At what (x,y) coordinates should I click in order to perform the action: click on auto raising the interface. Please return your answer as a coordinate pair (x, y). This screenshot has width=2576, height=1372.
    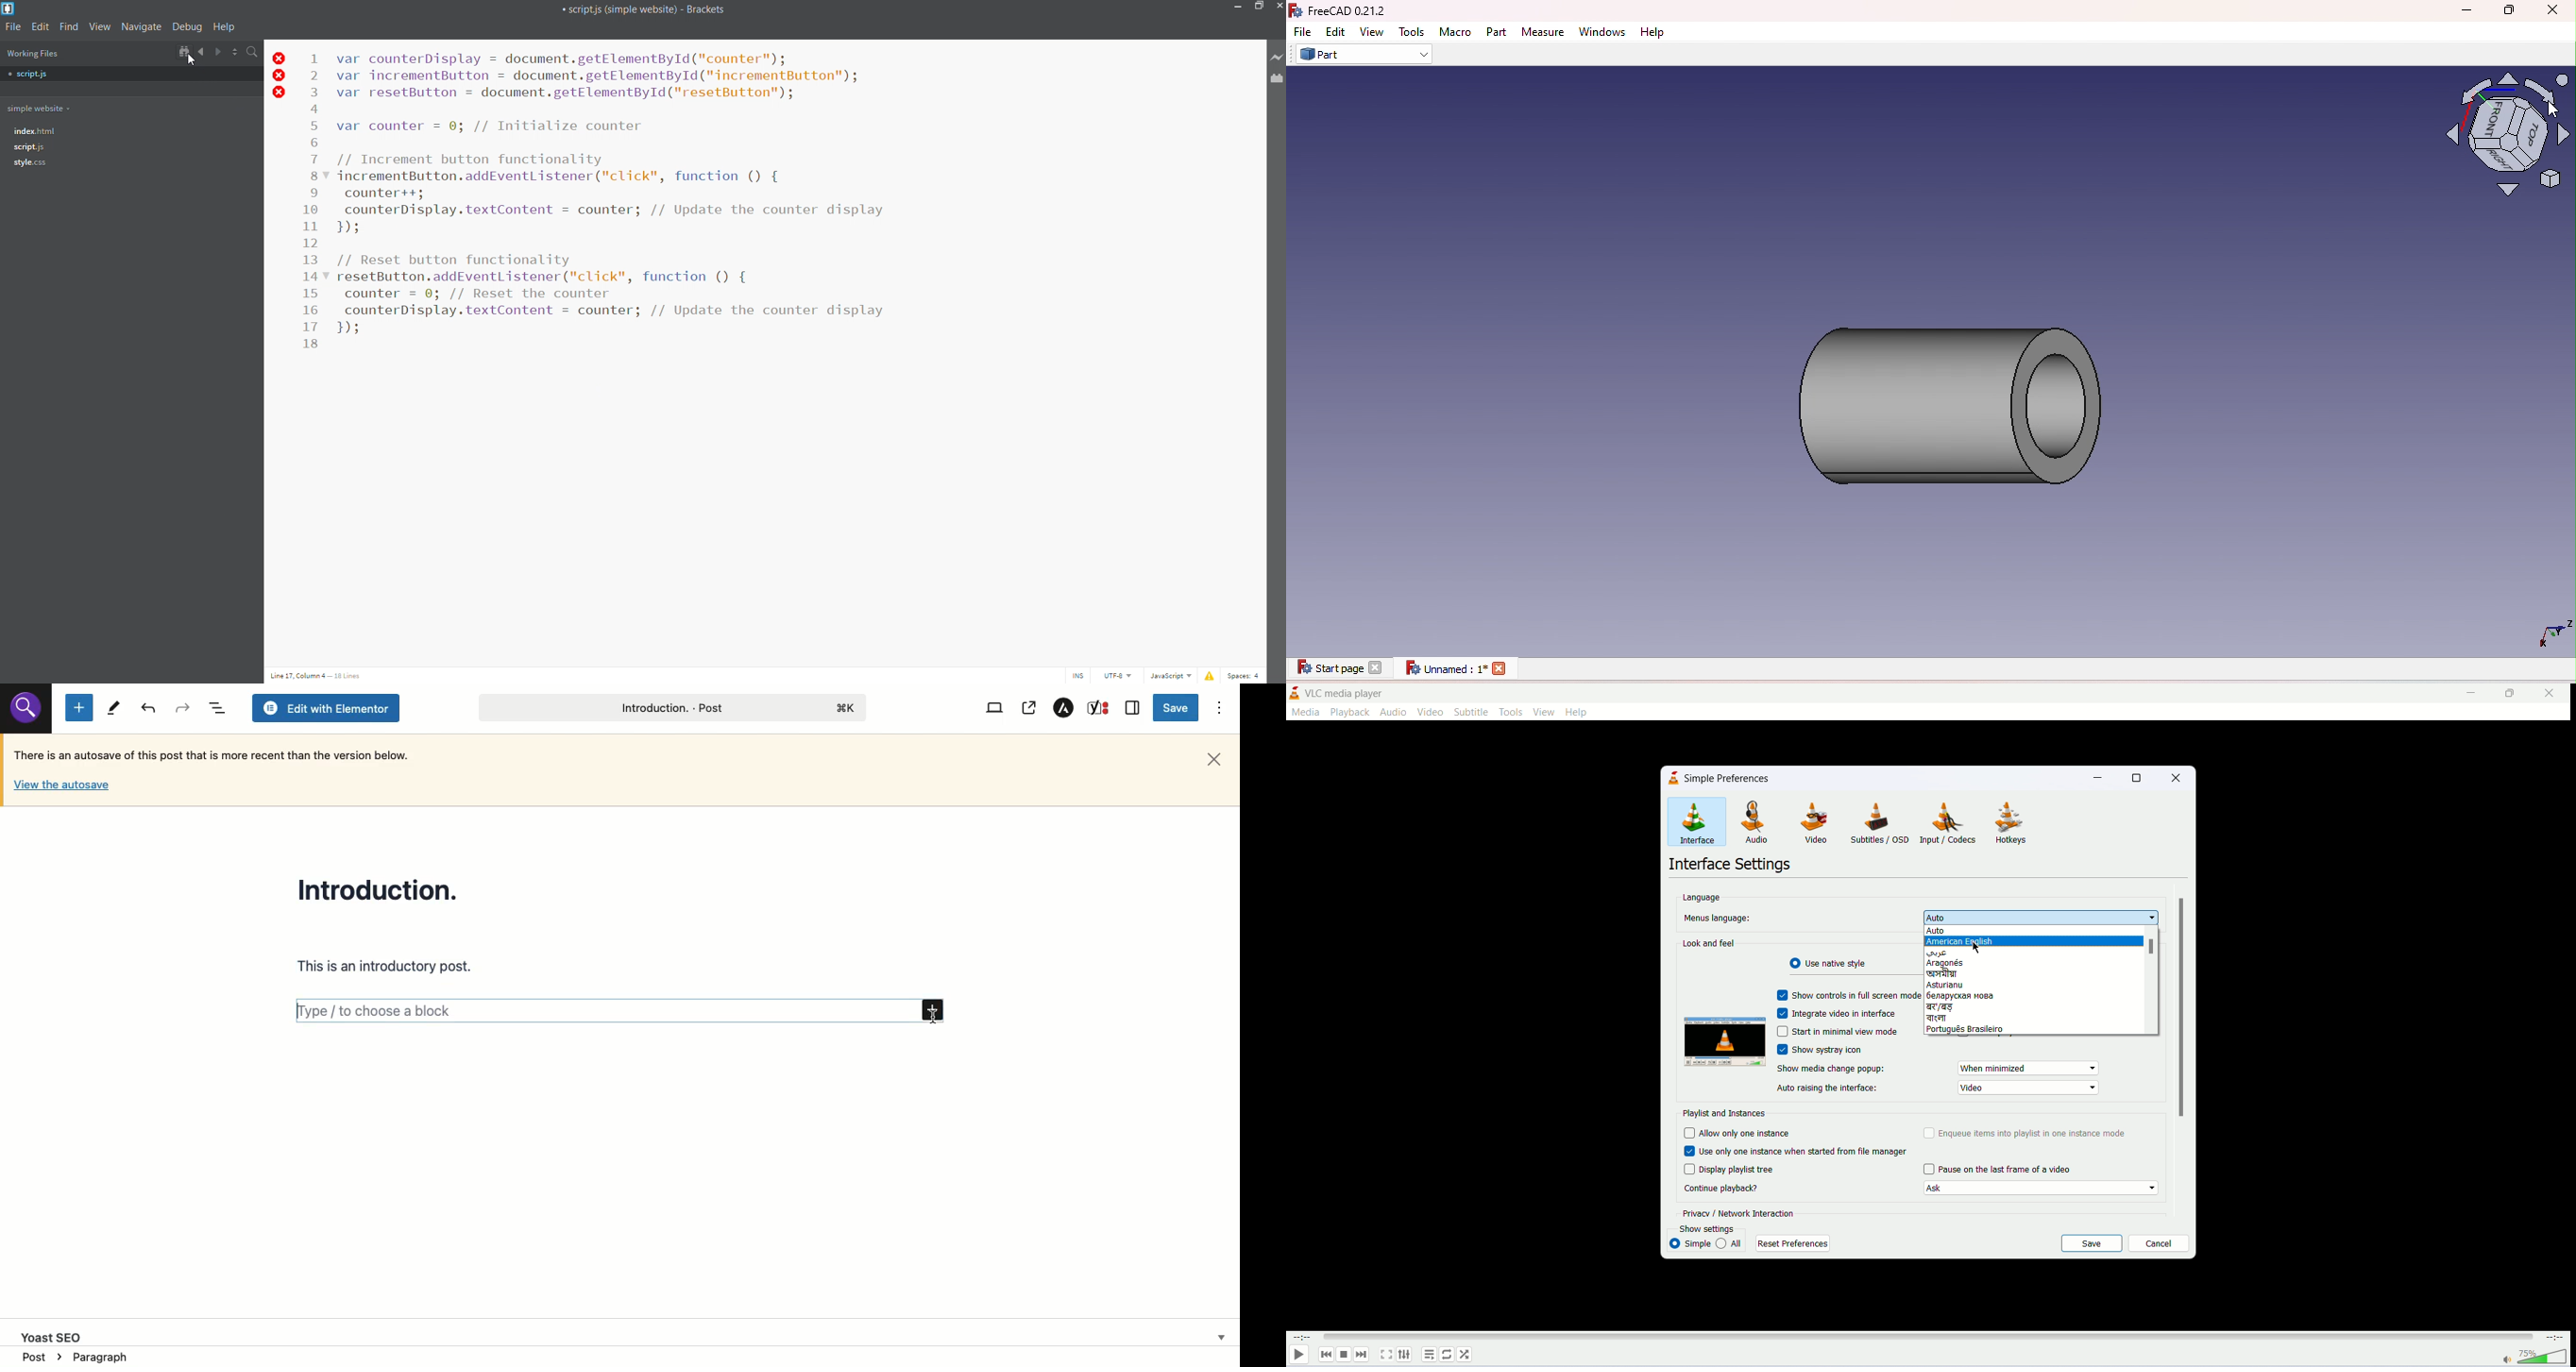
    Looking at the image, I should click on (1827, 1089).